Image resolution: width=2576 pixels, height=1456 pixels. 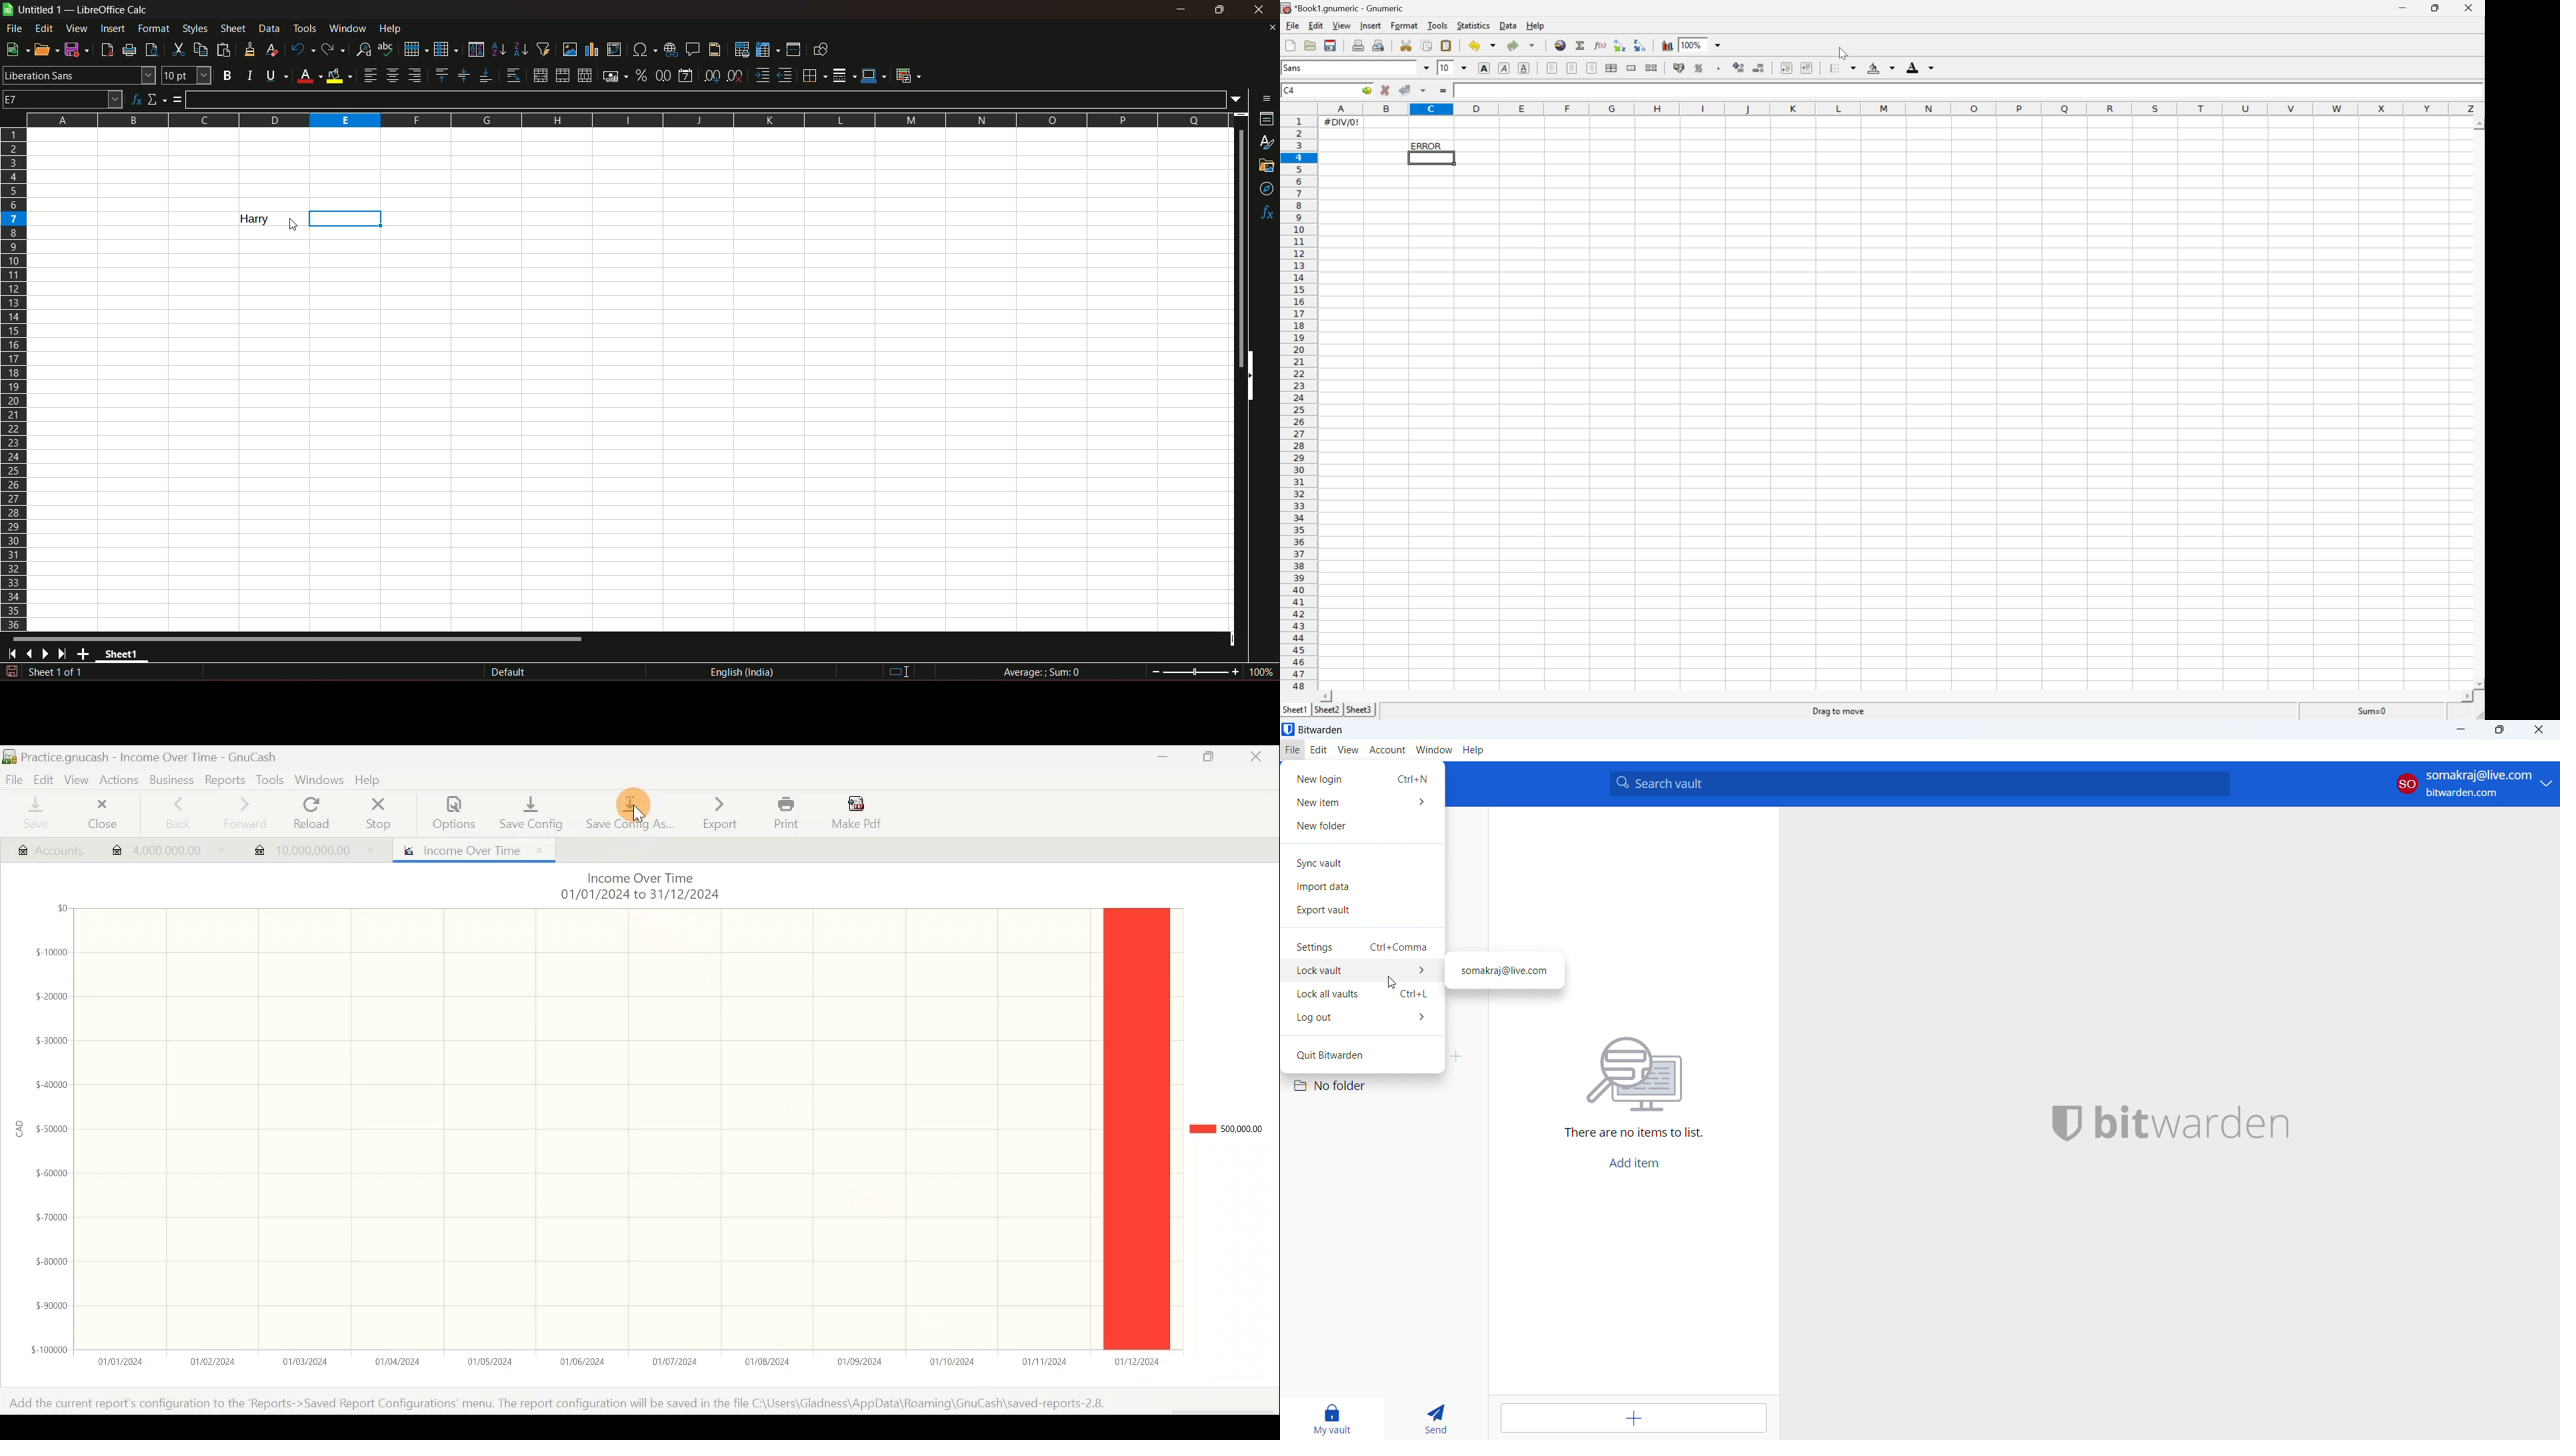 I want to click on format as number, so click(x=663, y=75).